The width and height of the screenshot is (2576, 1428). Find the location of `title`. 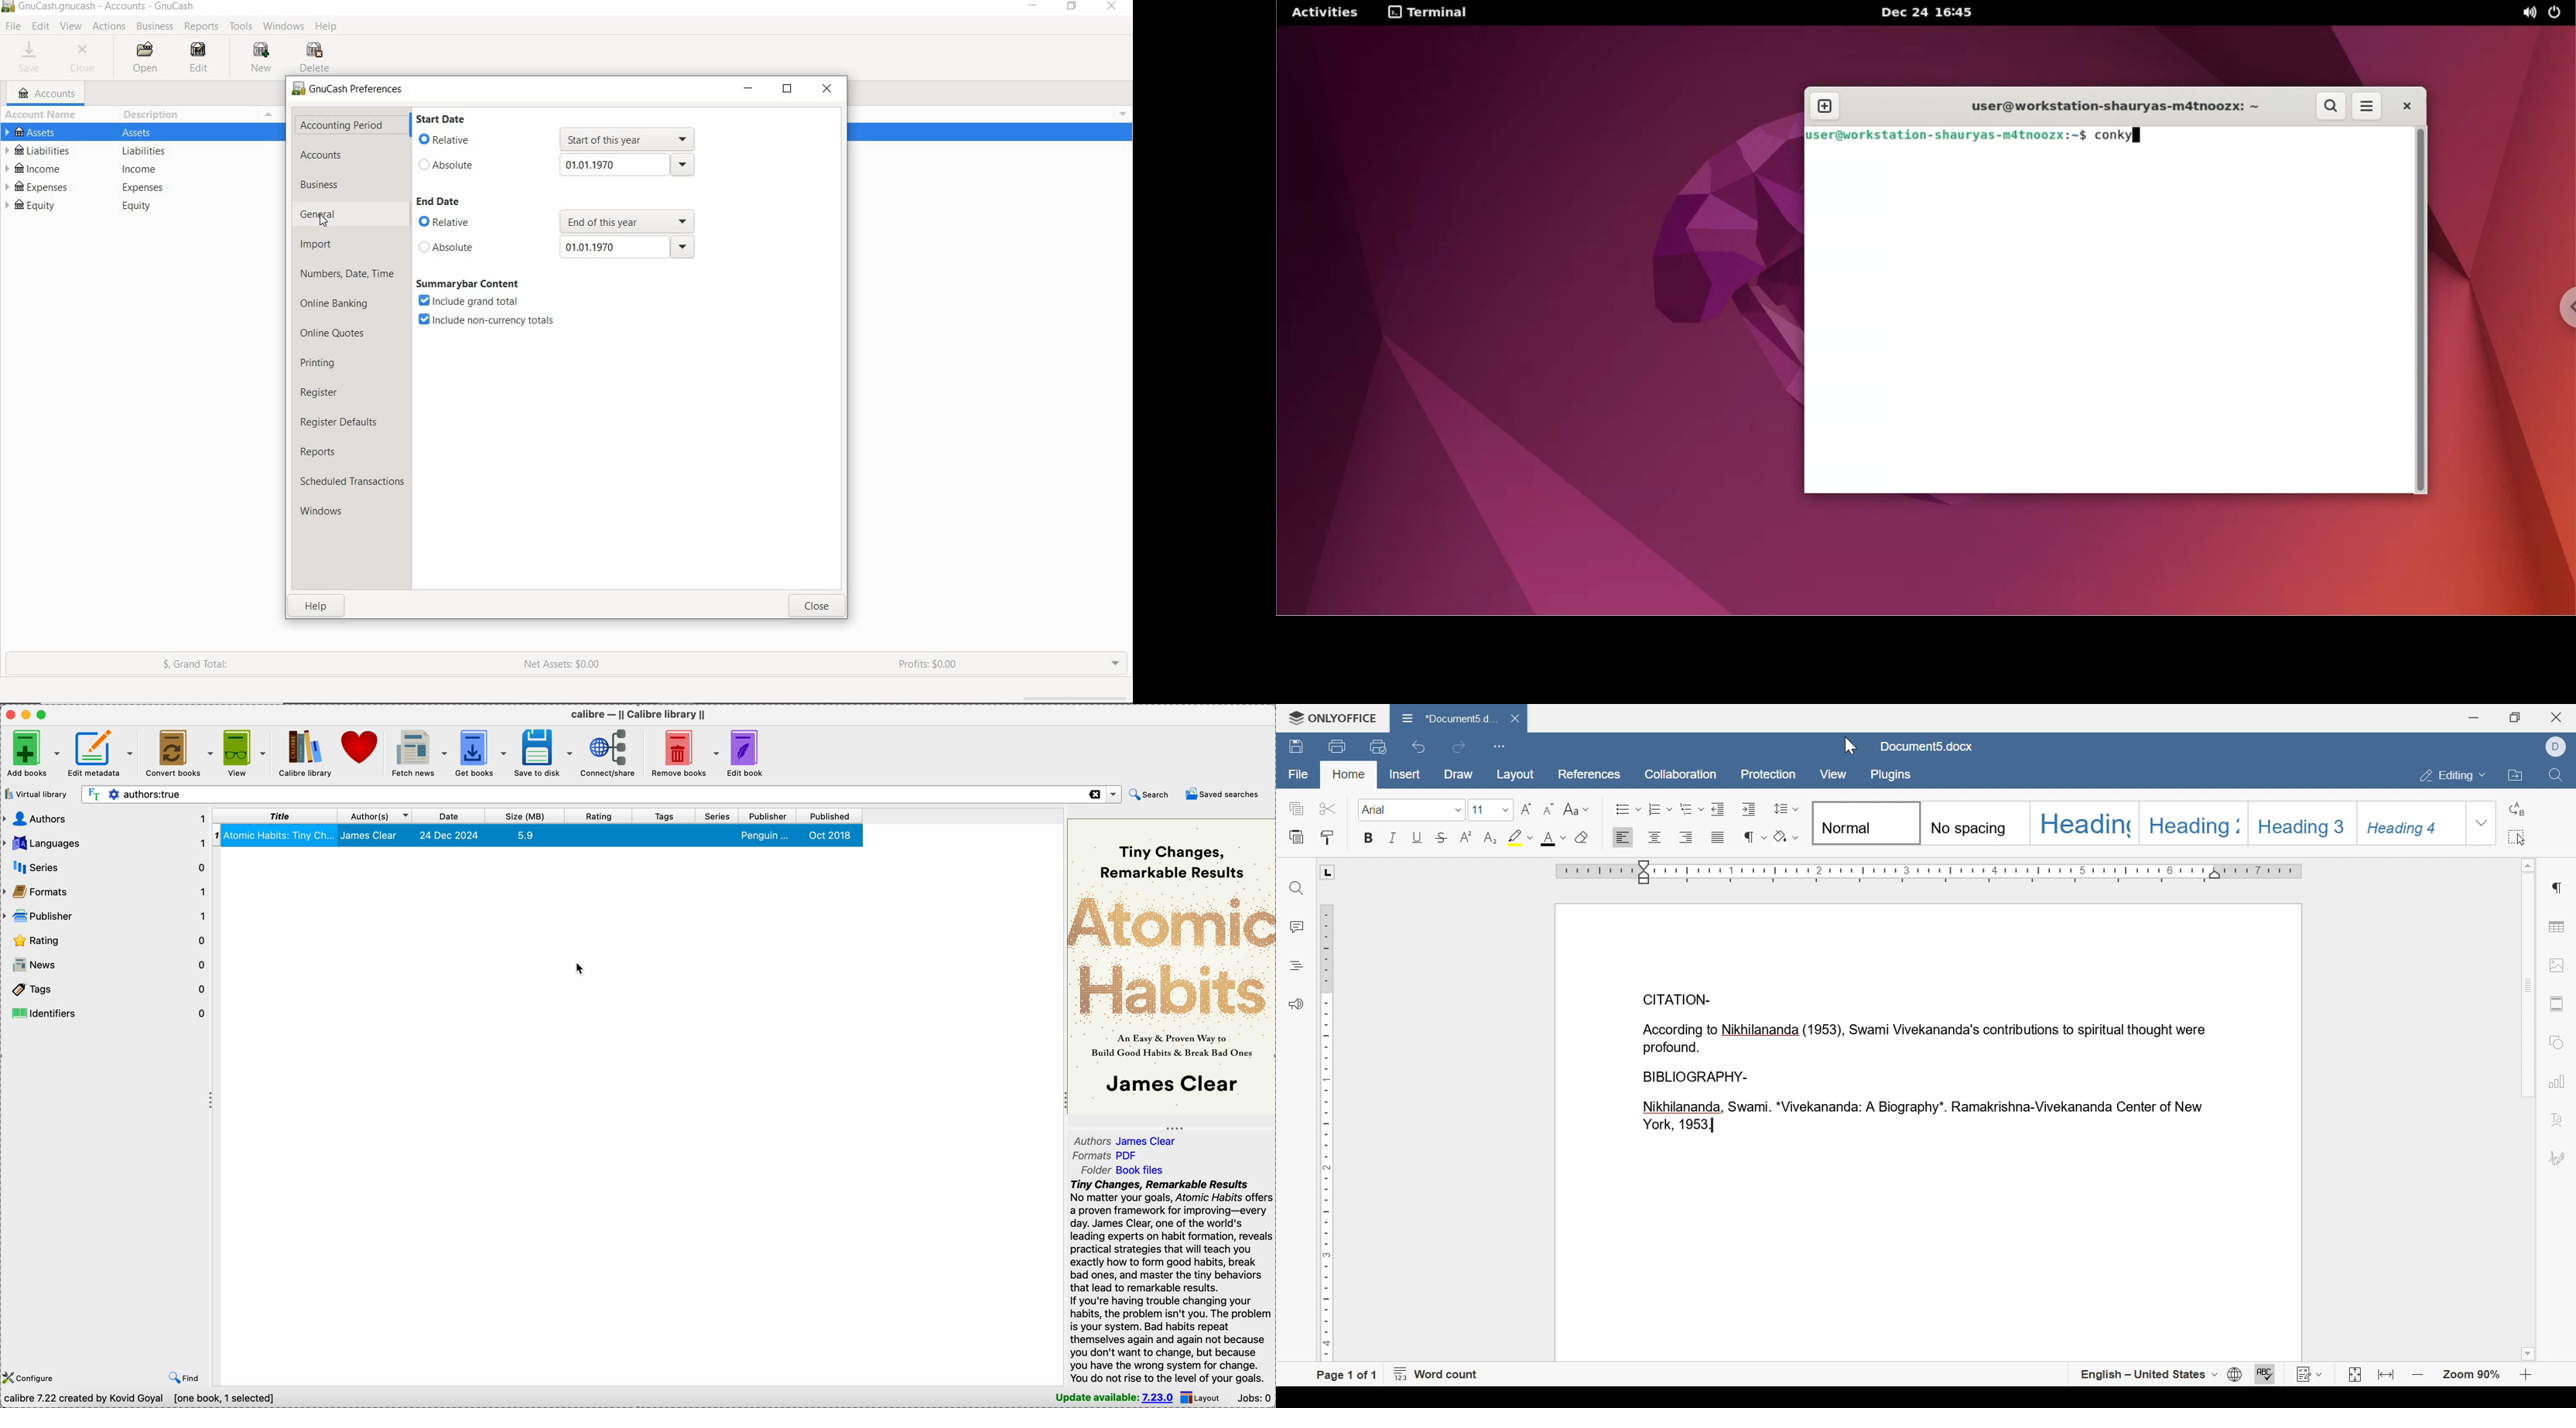

title is located at coordinates (275, 816).